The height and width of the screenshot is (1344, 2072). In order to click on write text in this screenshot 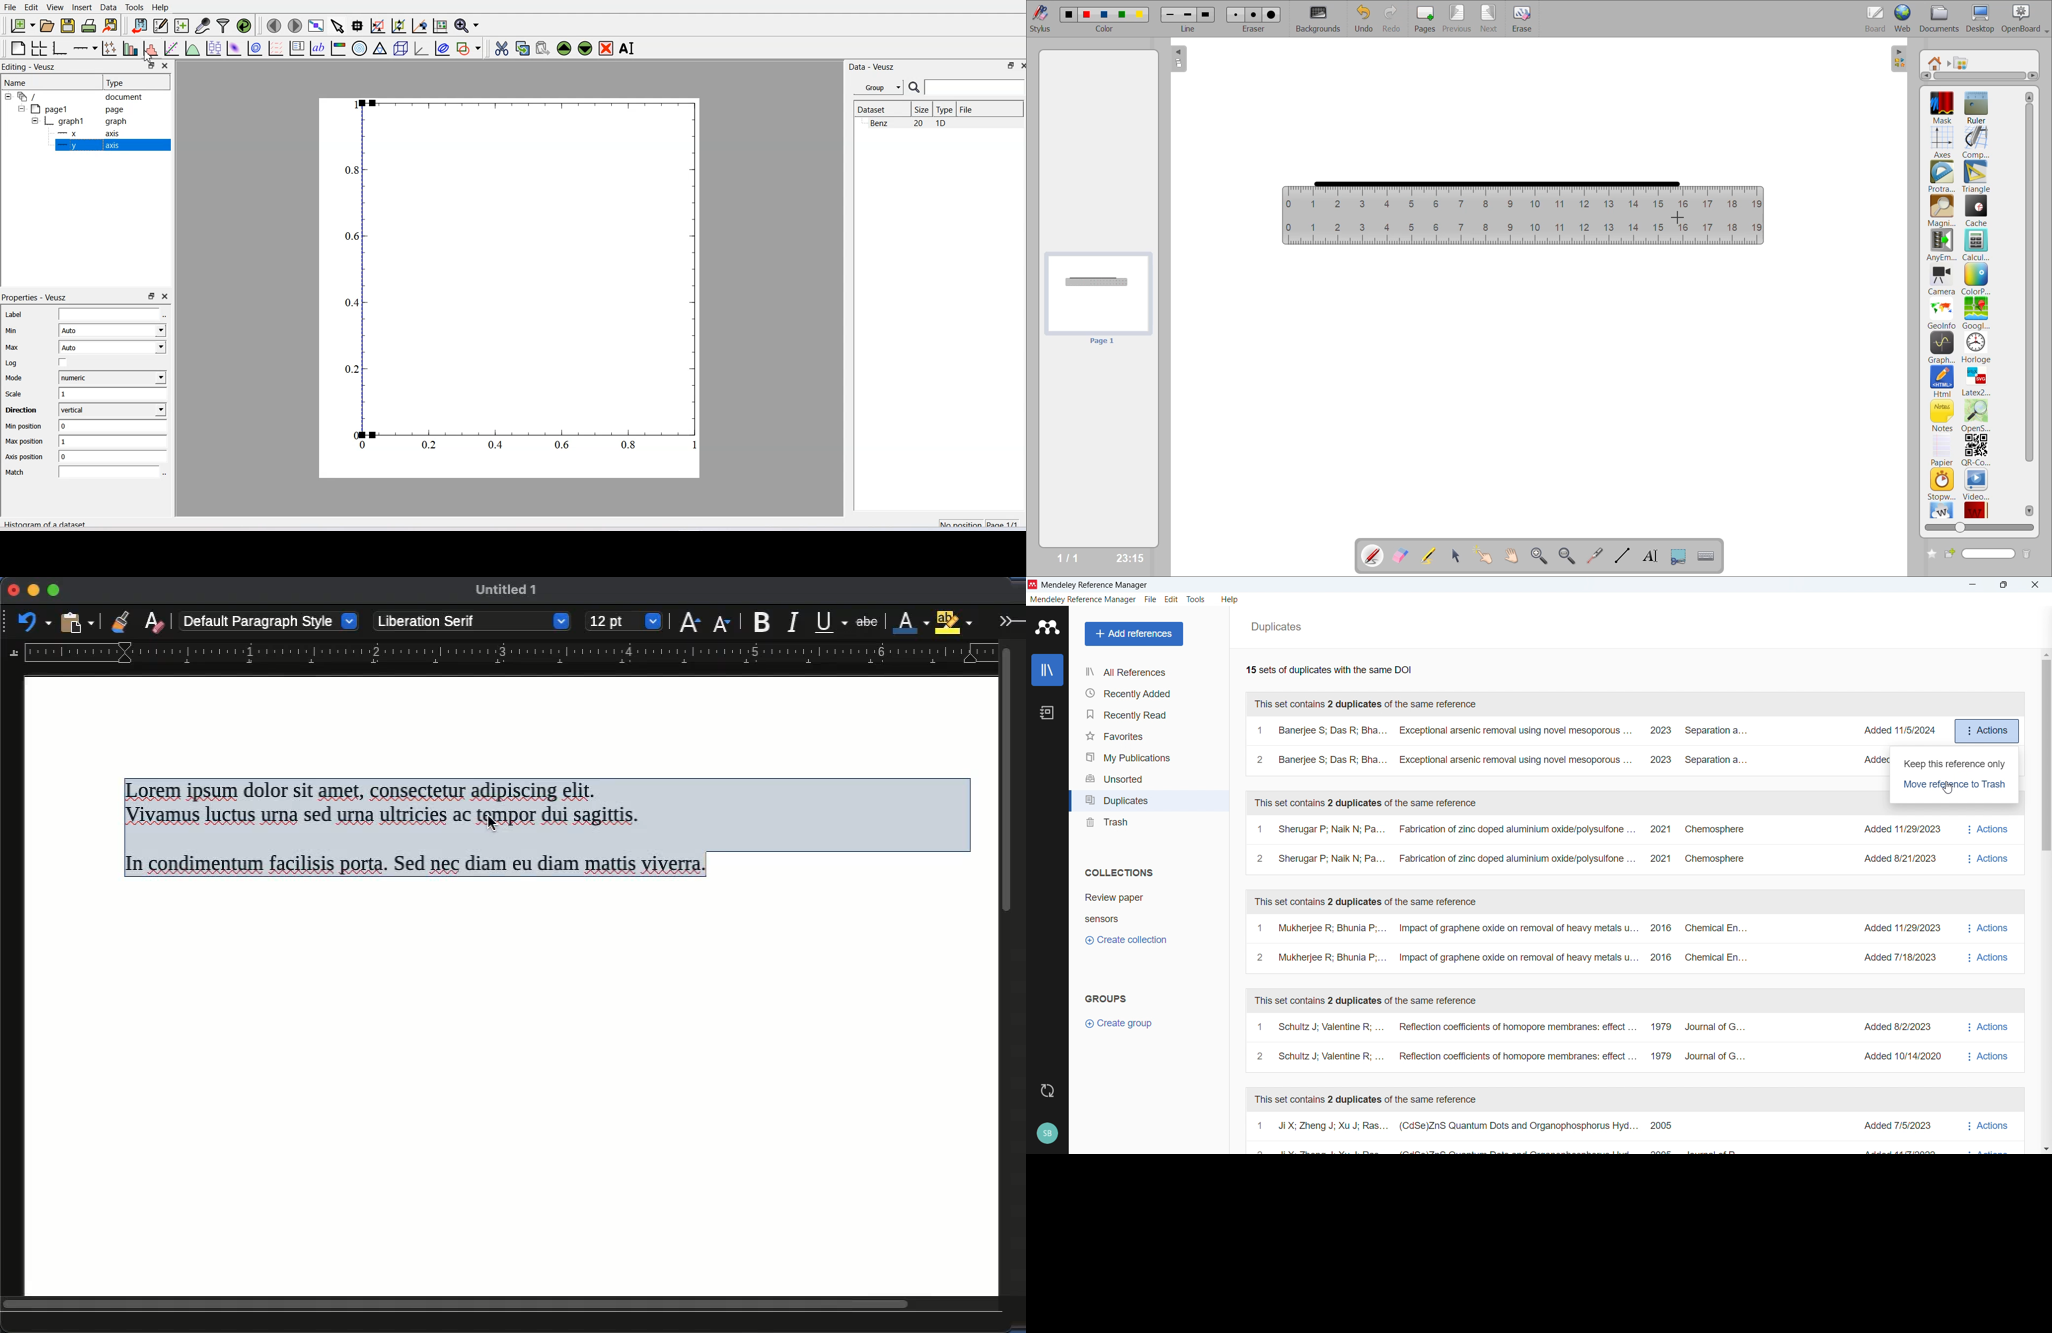, I will do `click(1650, 556)`.